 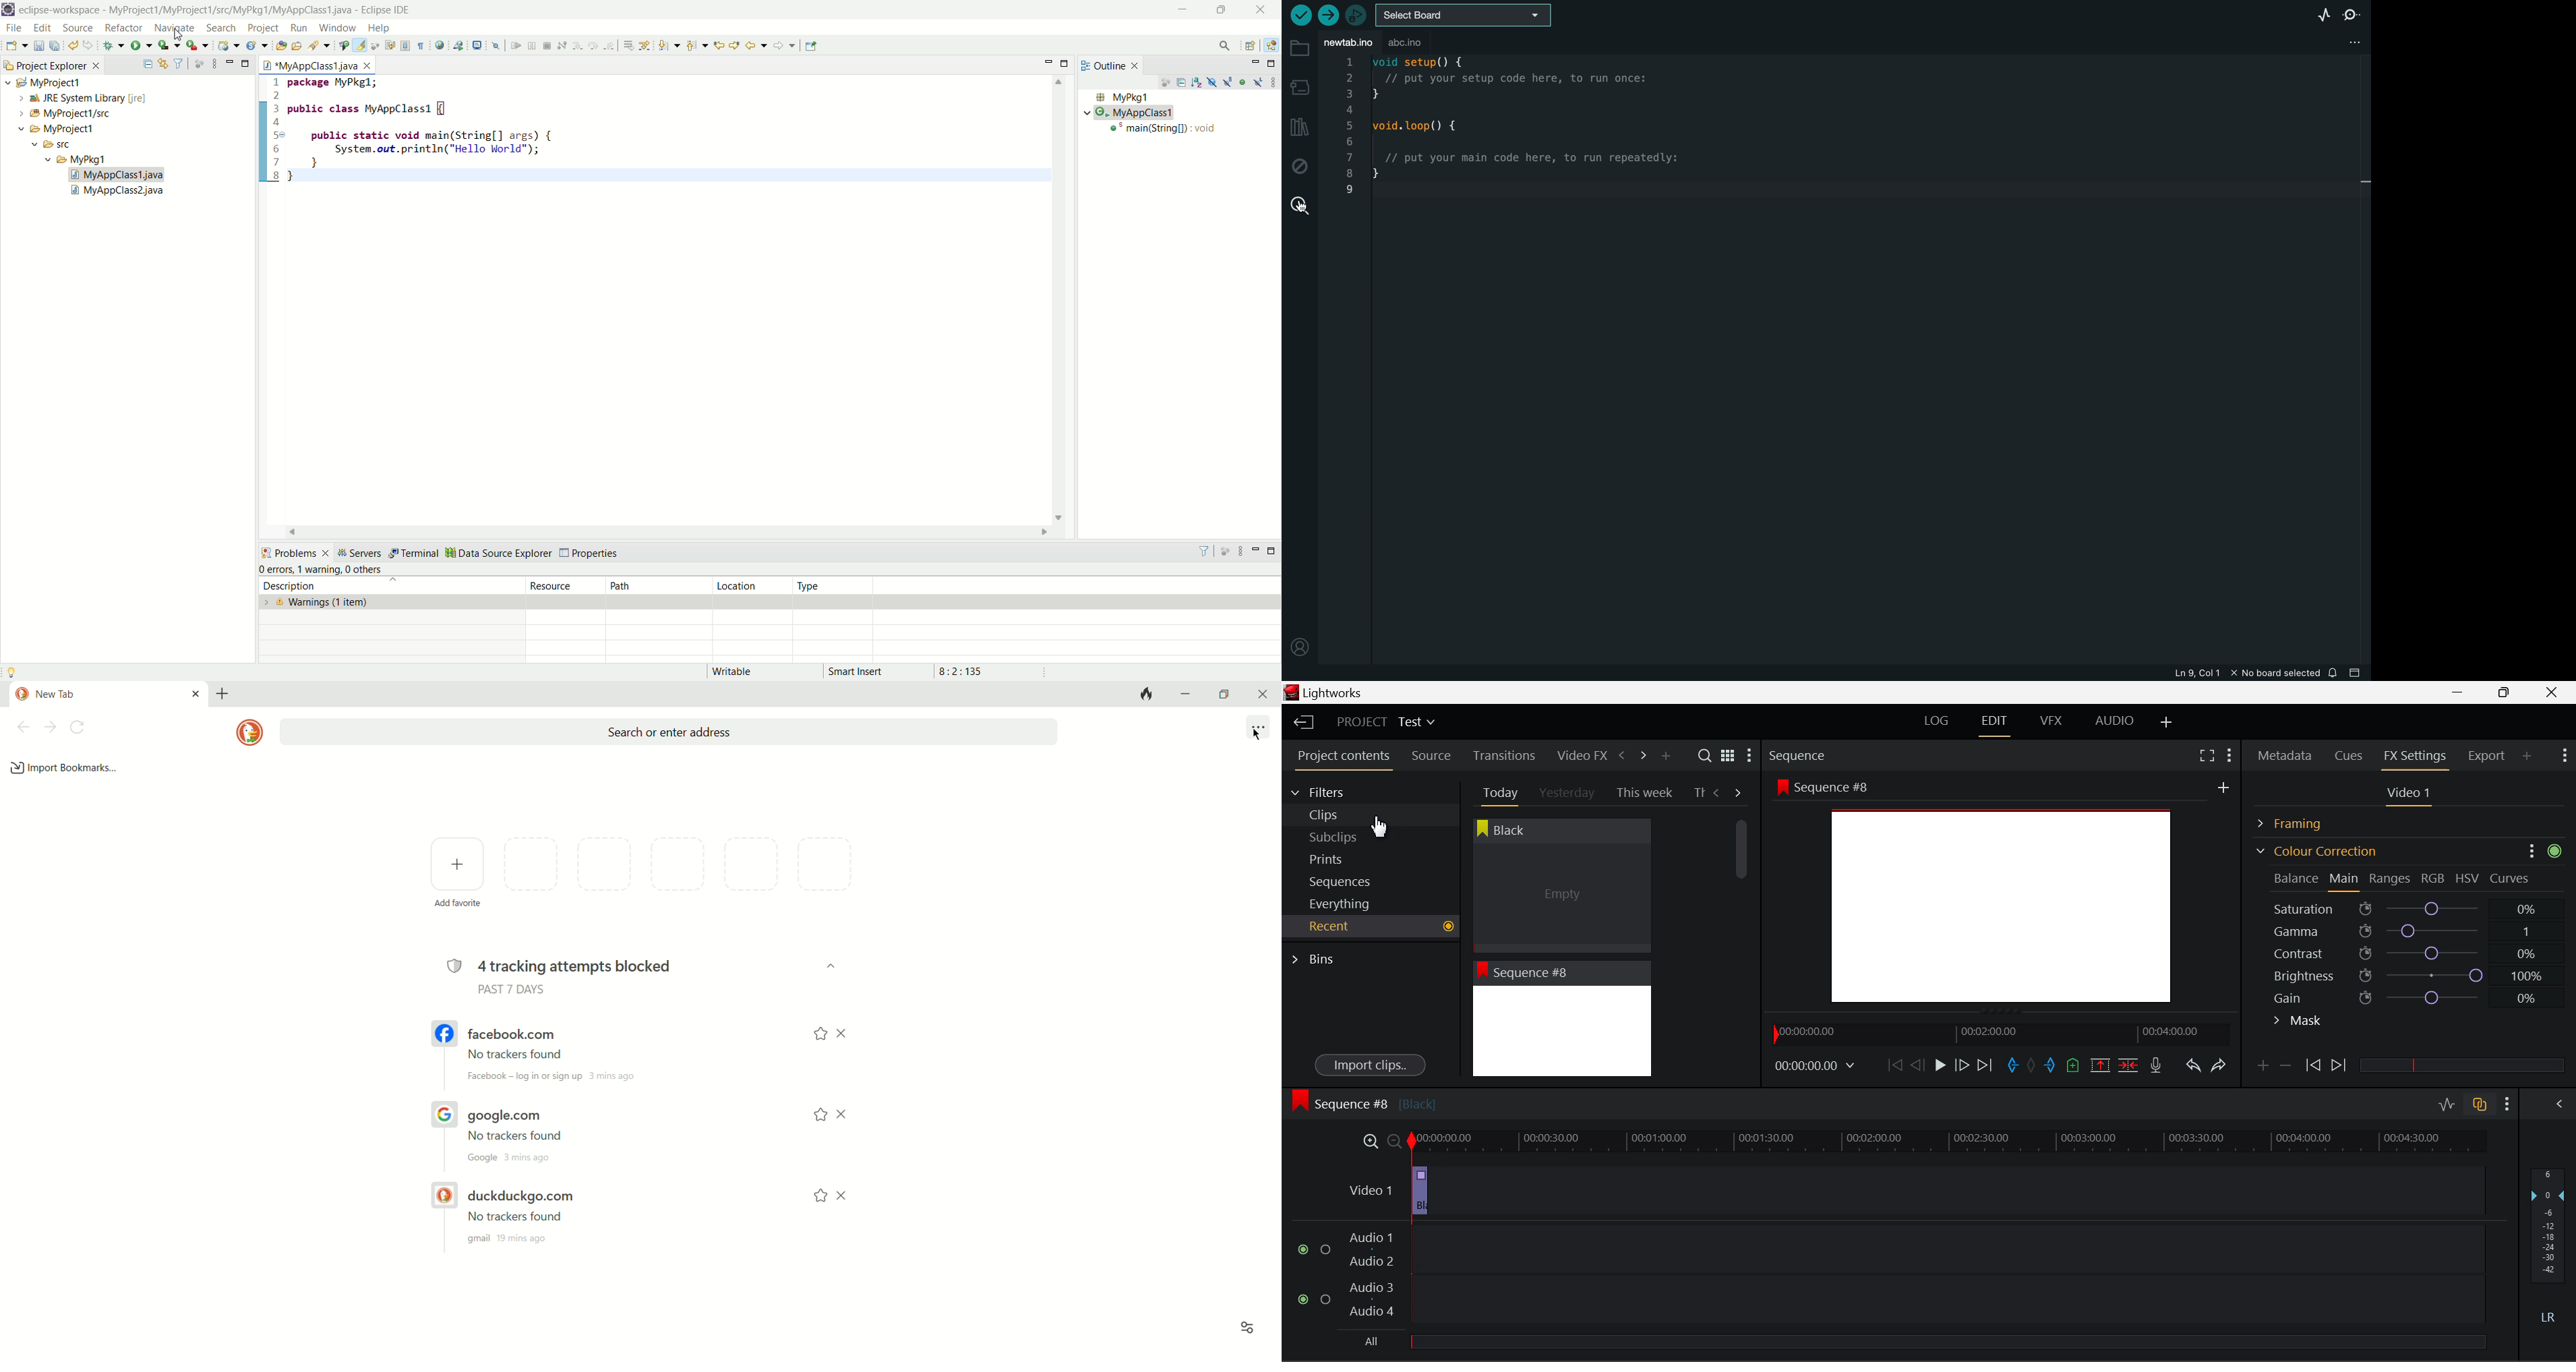 I want to click on Project contents, so click(x=1343, y=759).